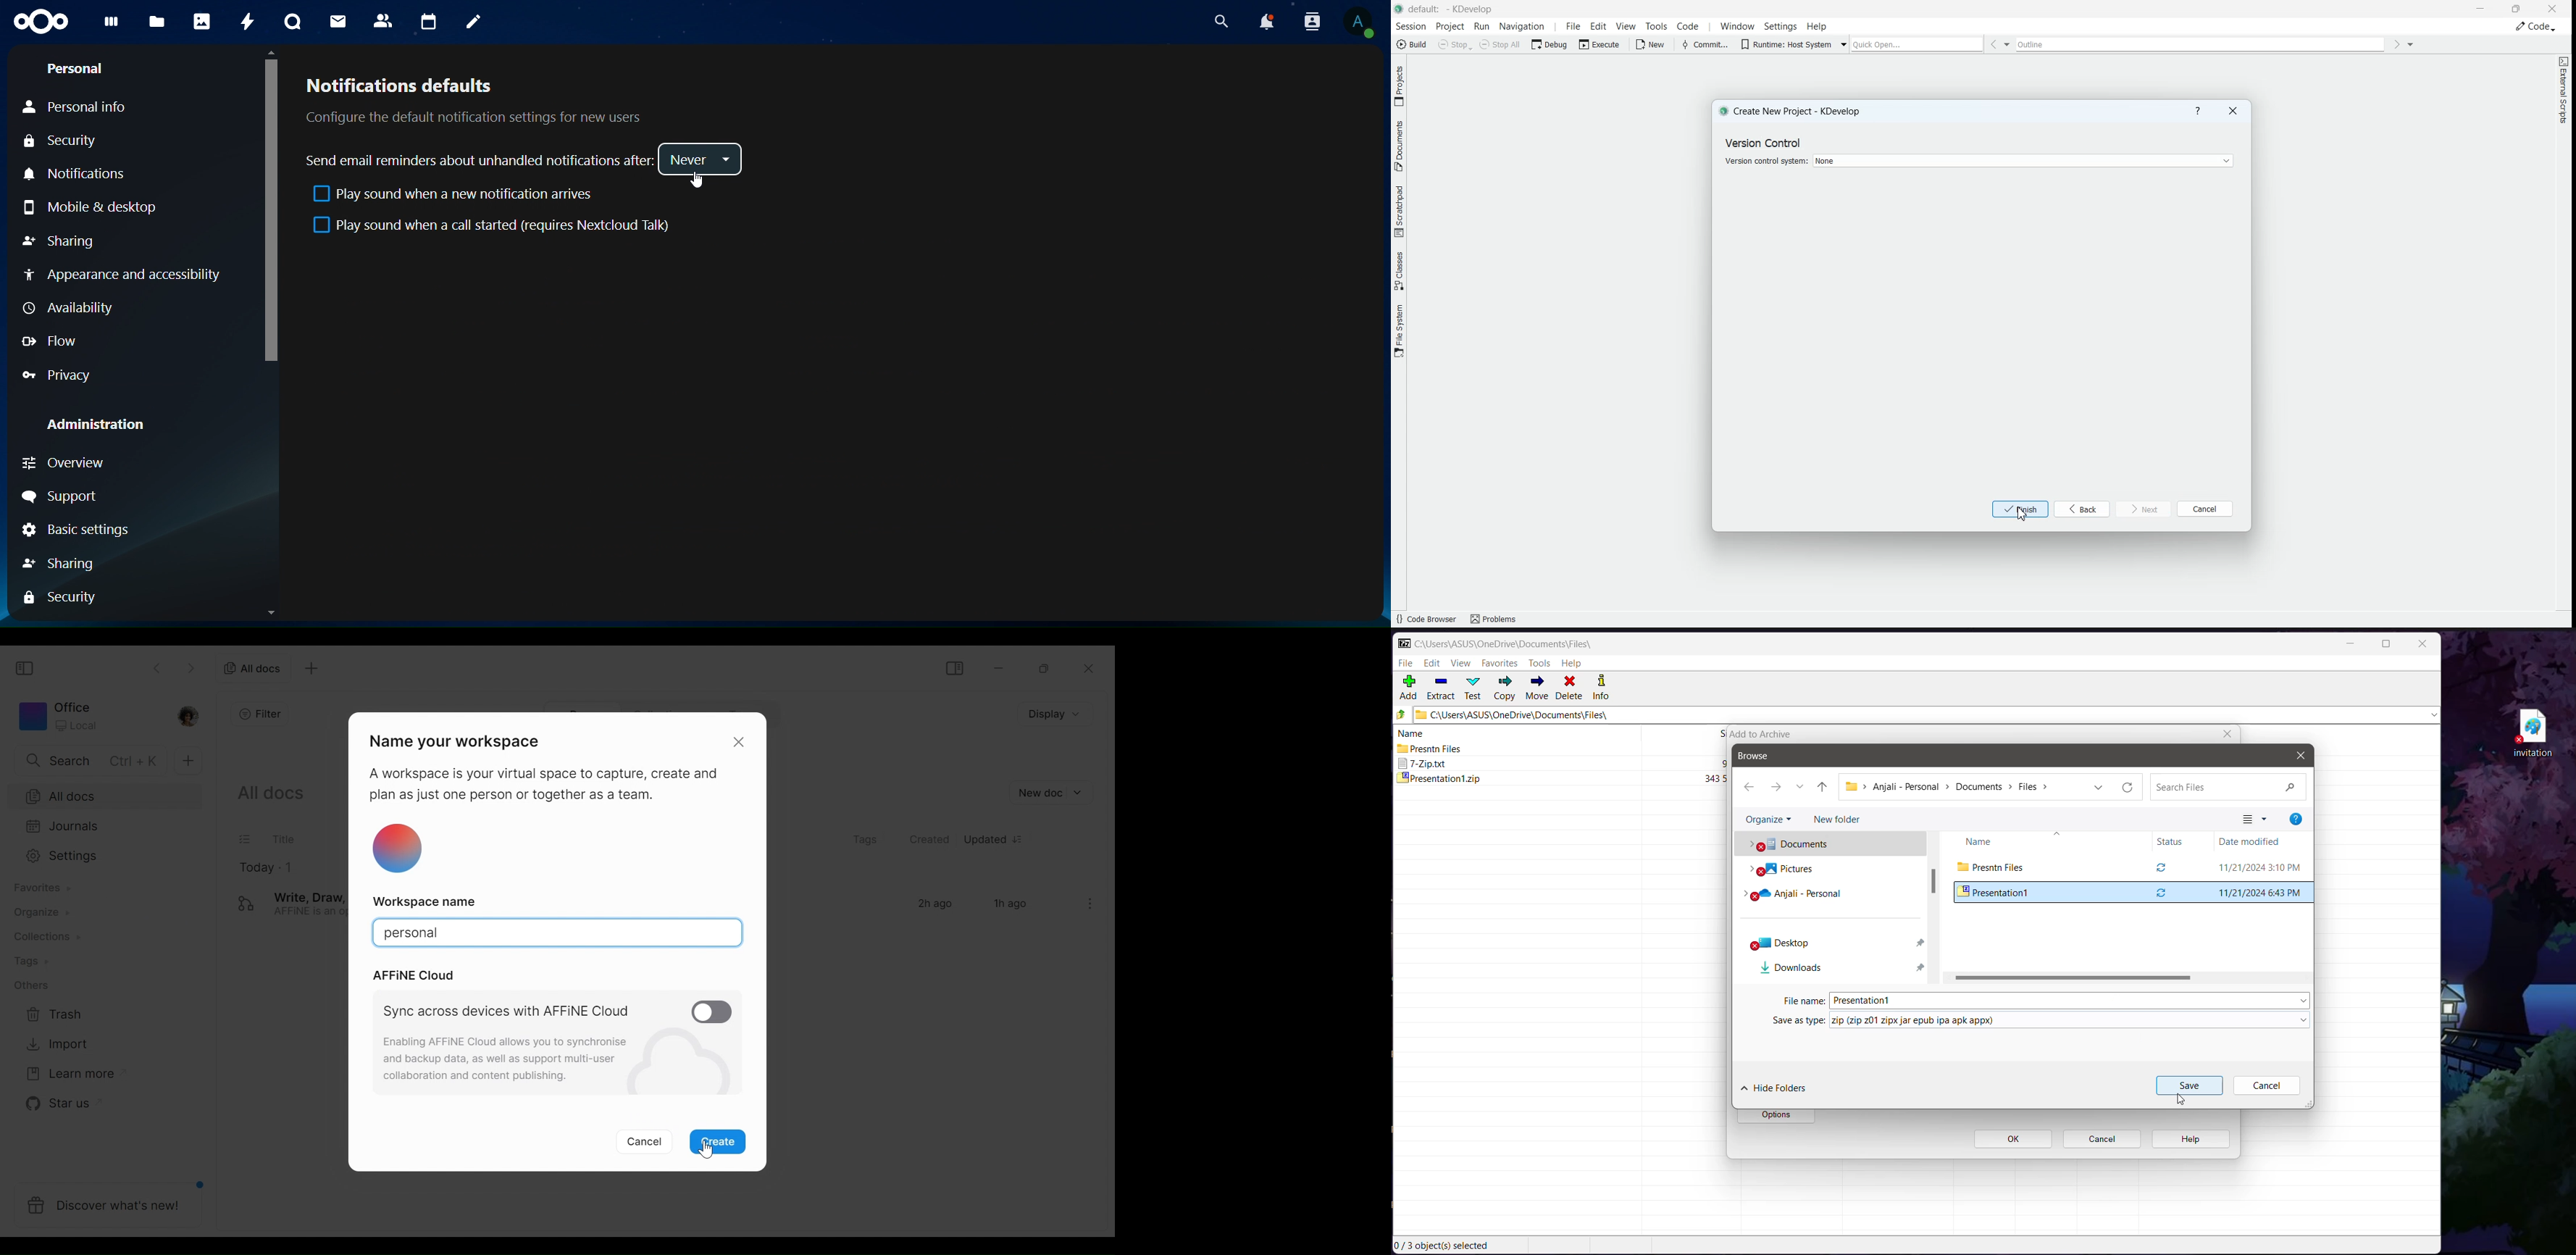  Describe the element at coordinates (2127, 787) in the screenshot. I see `Refresh current folder` at that location.